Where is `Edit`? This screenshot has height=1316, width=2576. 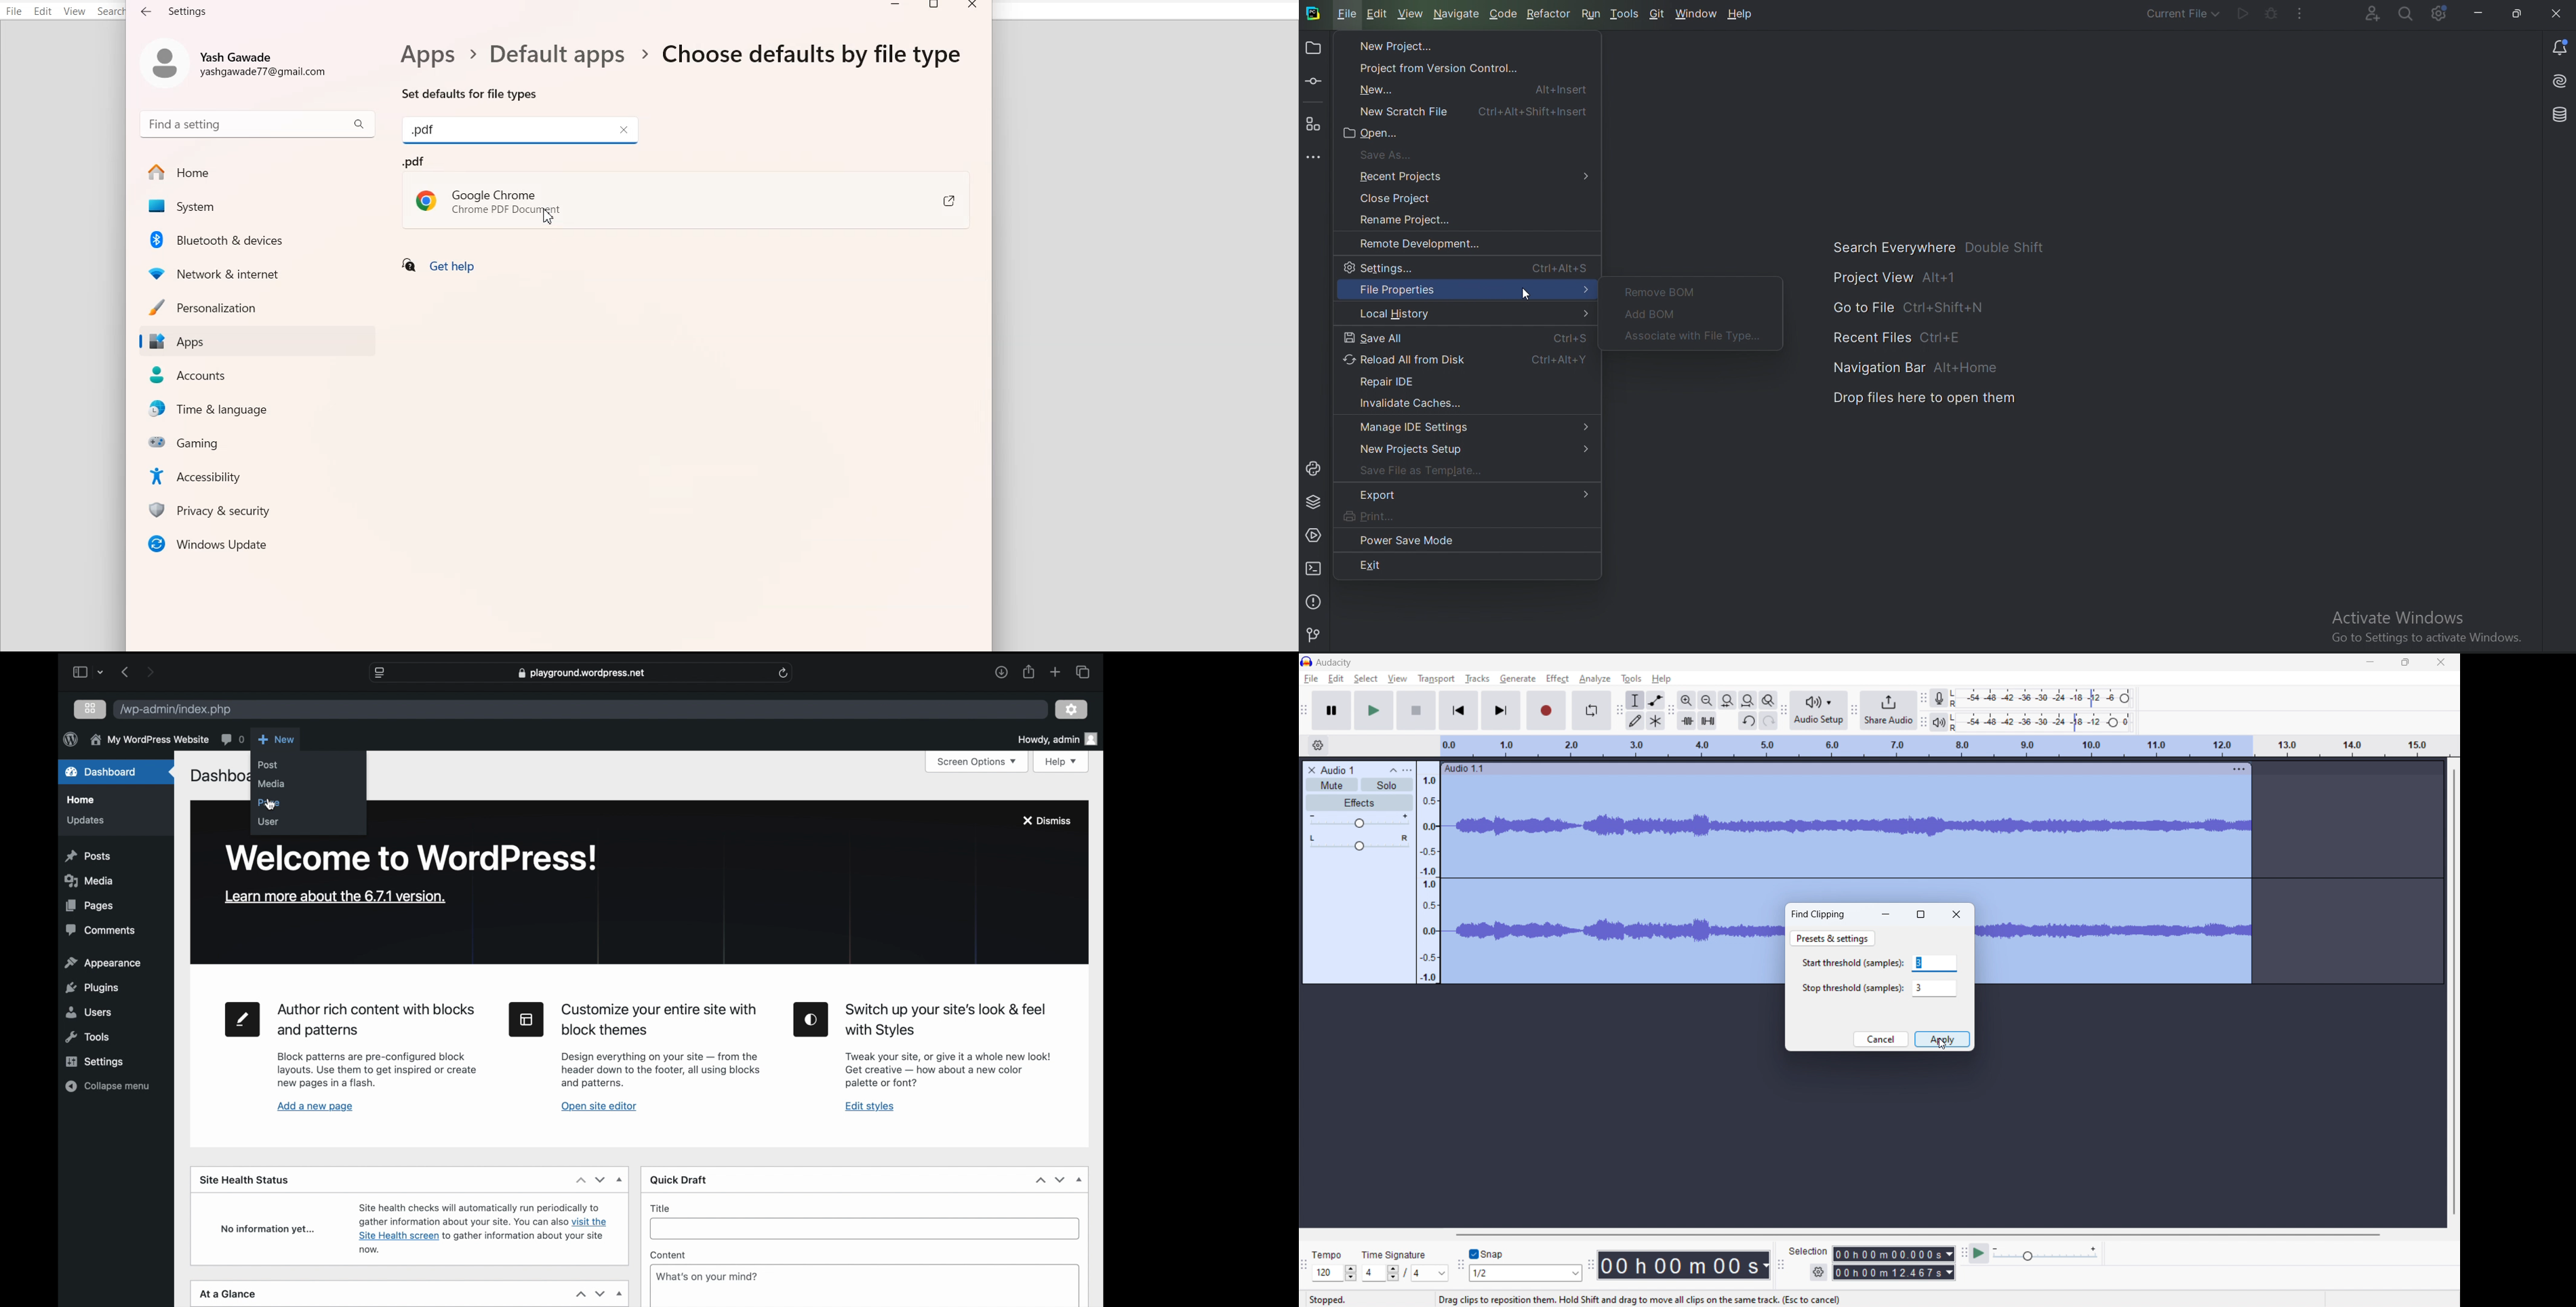 Edit is located at coordinates (43, 11).